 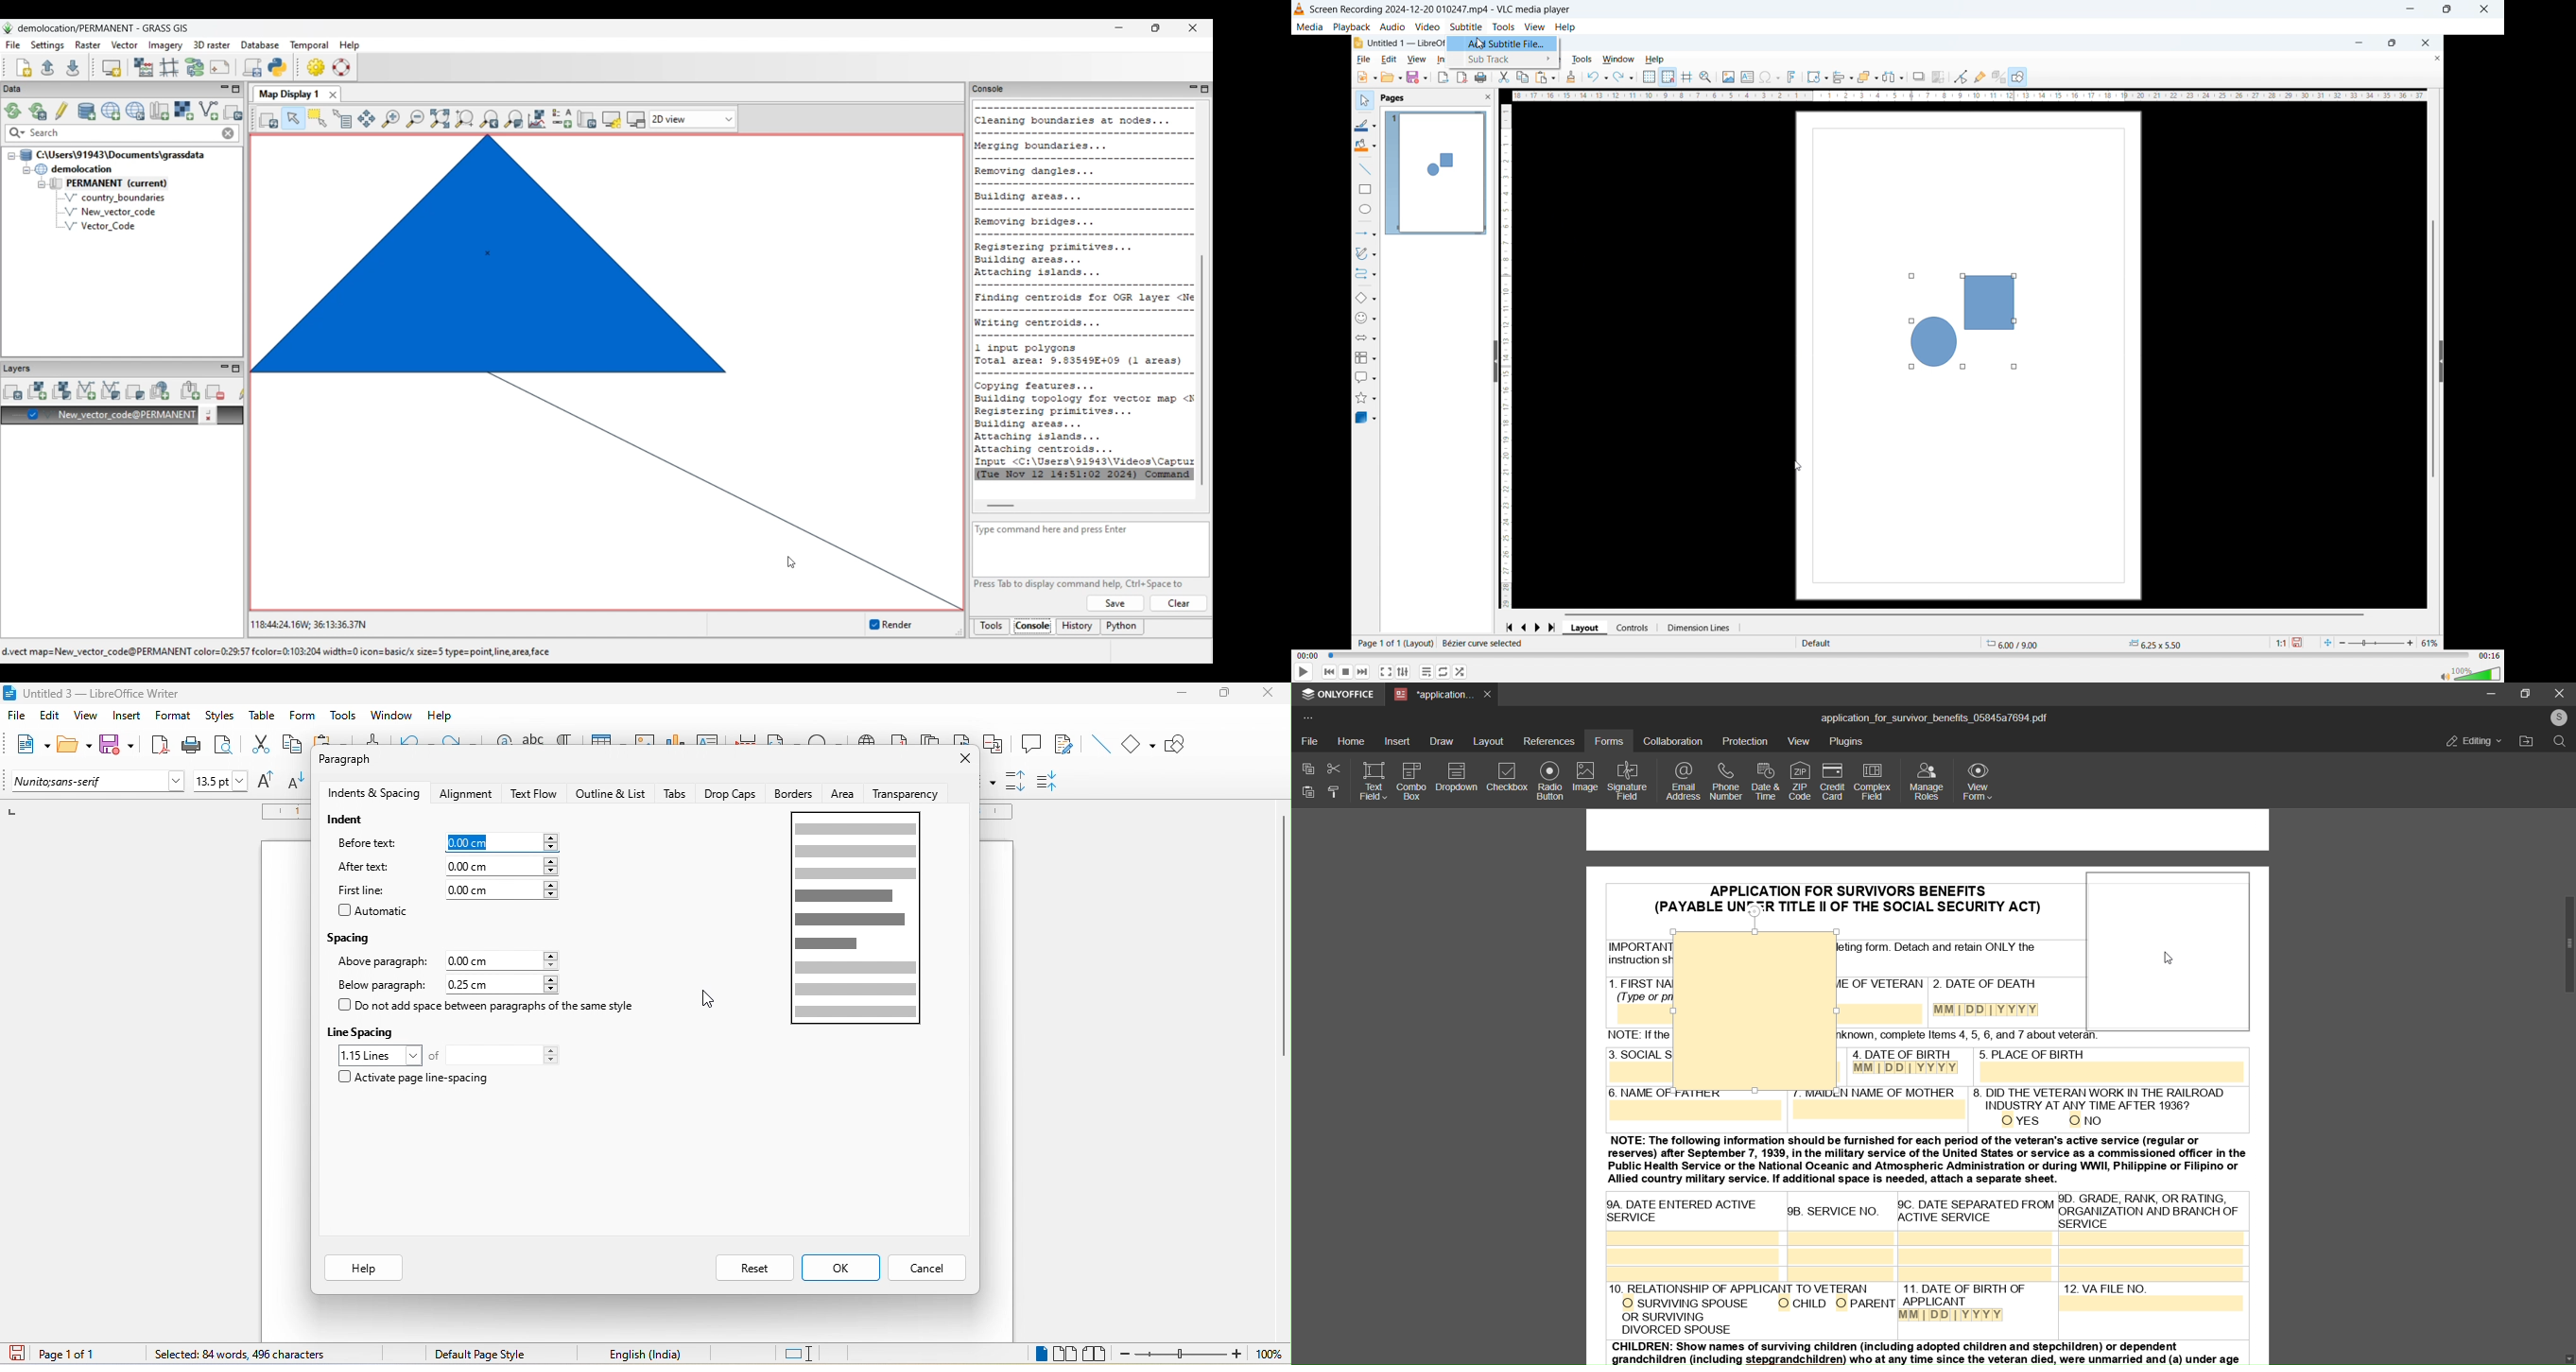 I want to click on line and arrow, so click(x=1365, y=234).